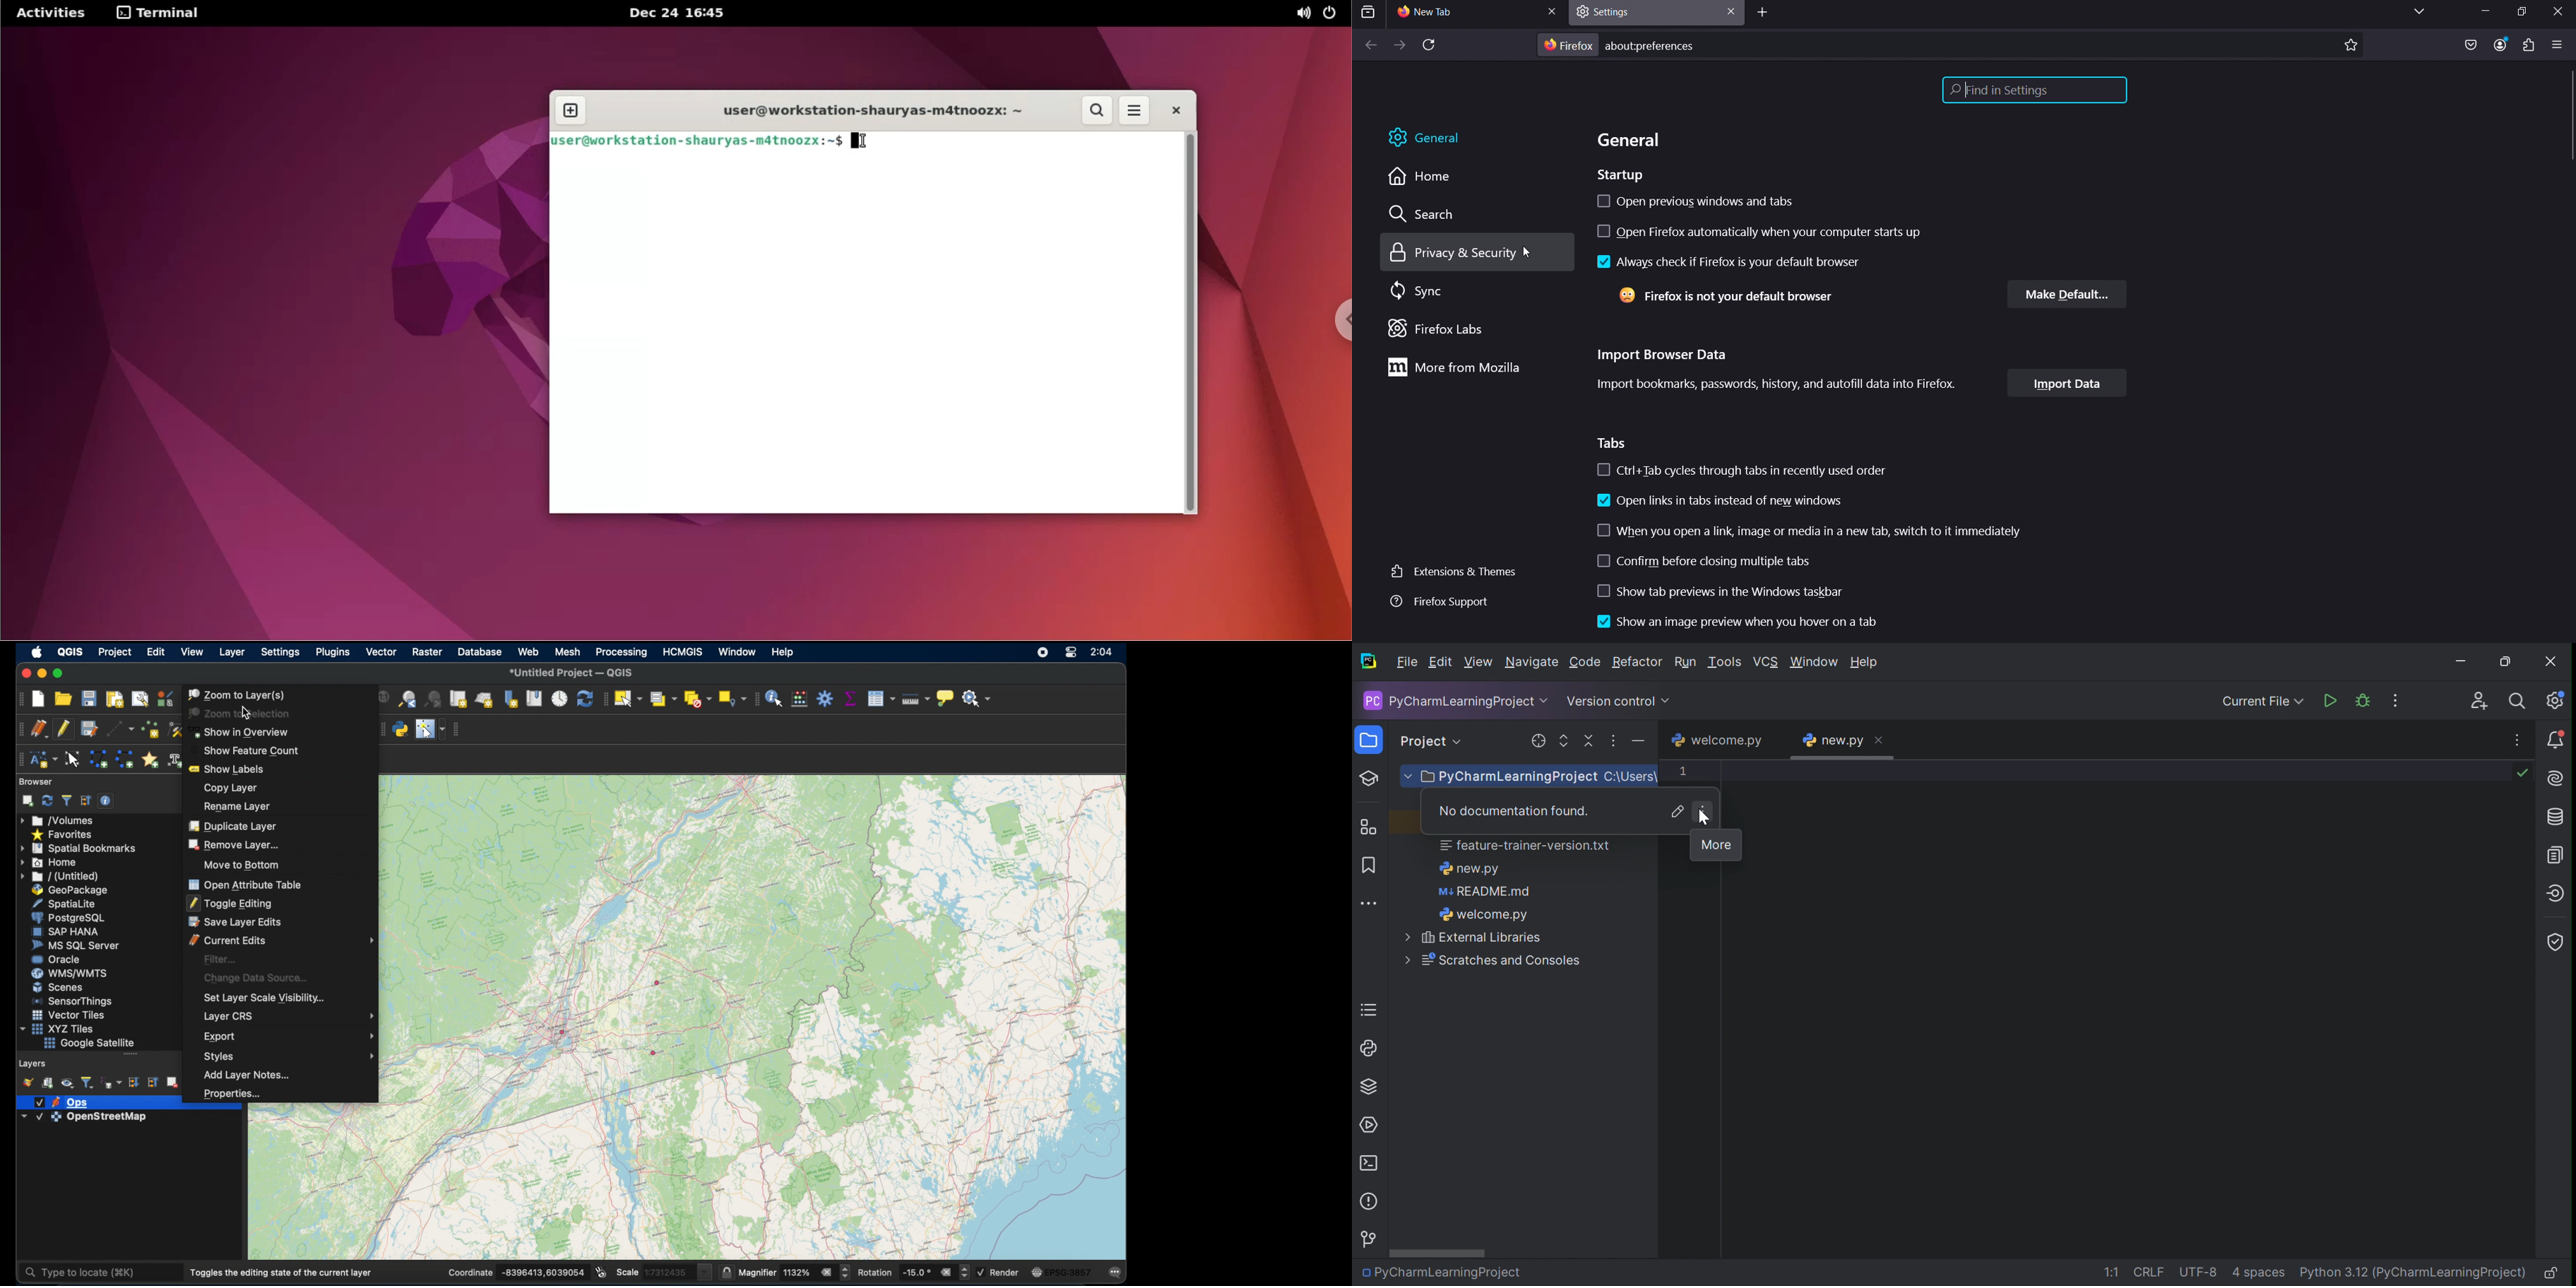 The height and width of the screenshot is (1288, 2576). Describe the element at coordinates (662, 1272) in the screenshot. I see `scale ` at that location.